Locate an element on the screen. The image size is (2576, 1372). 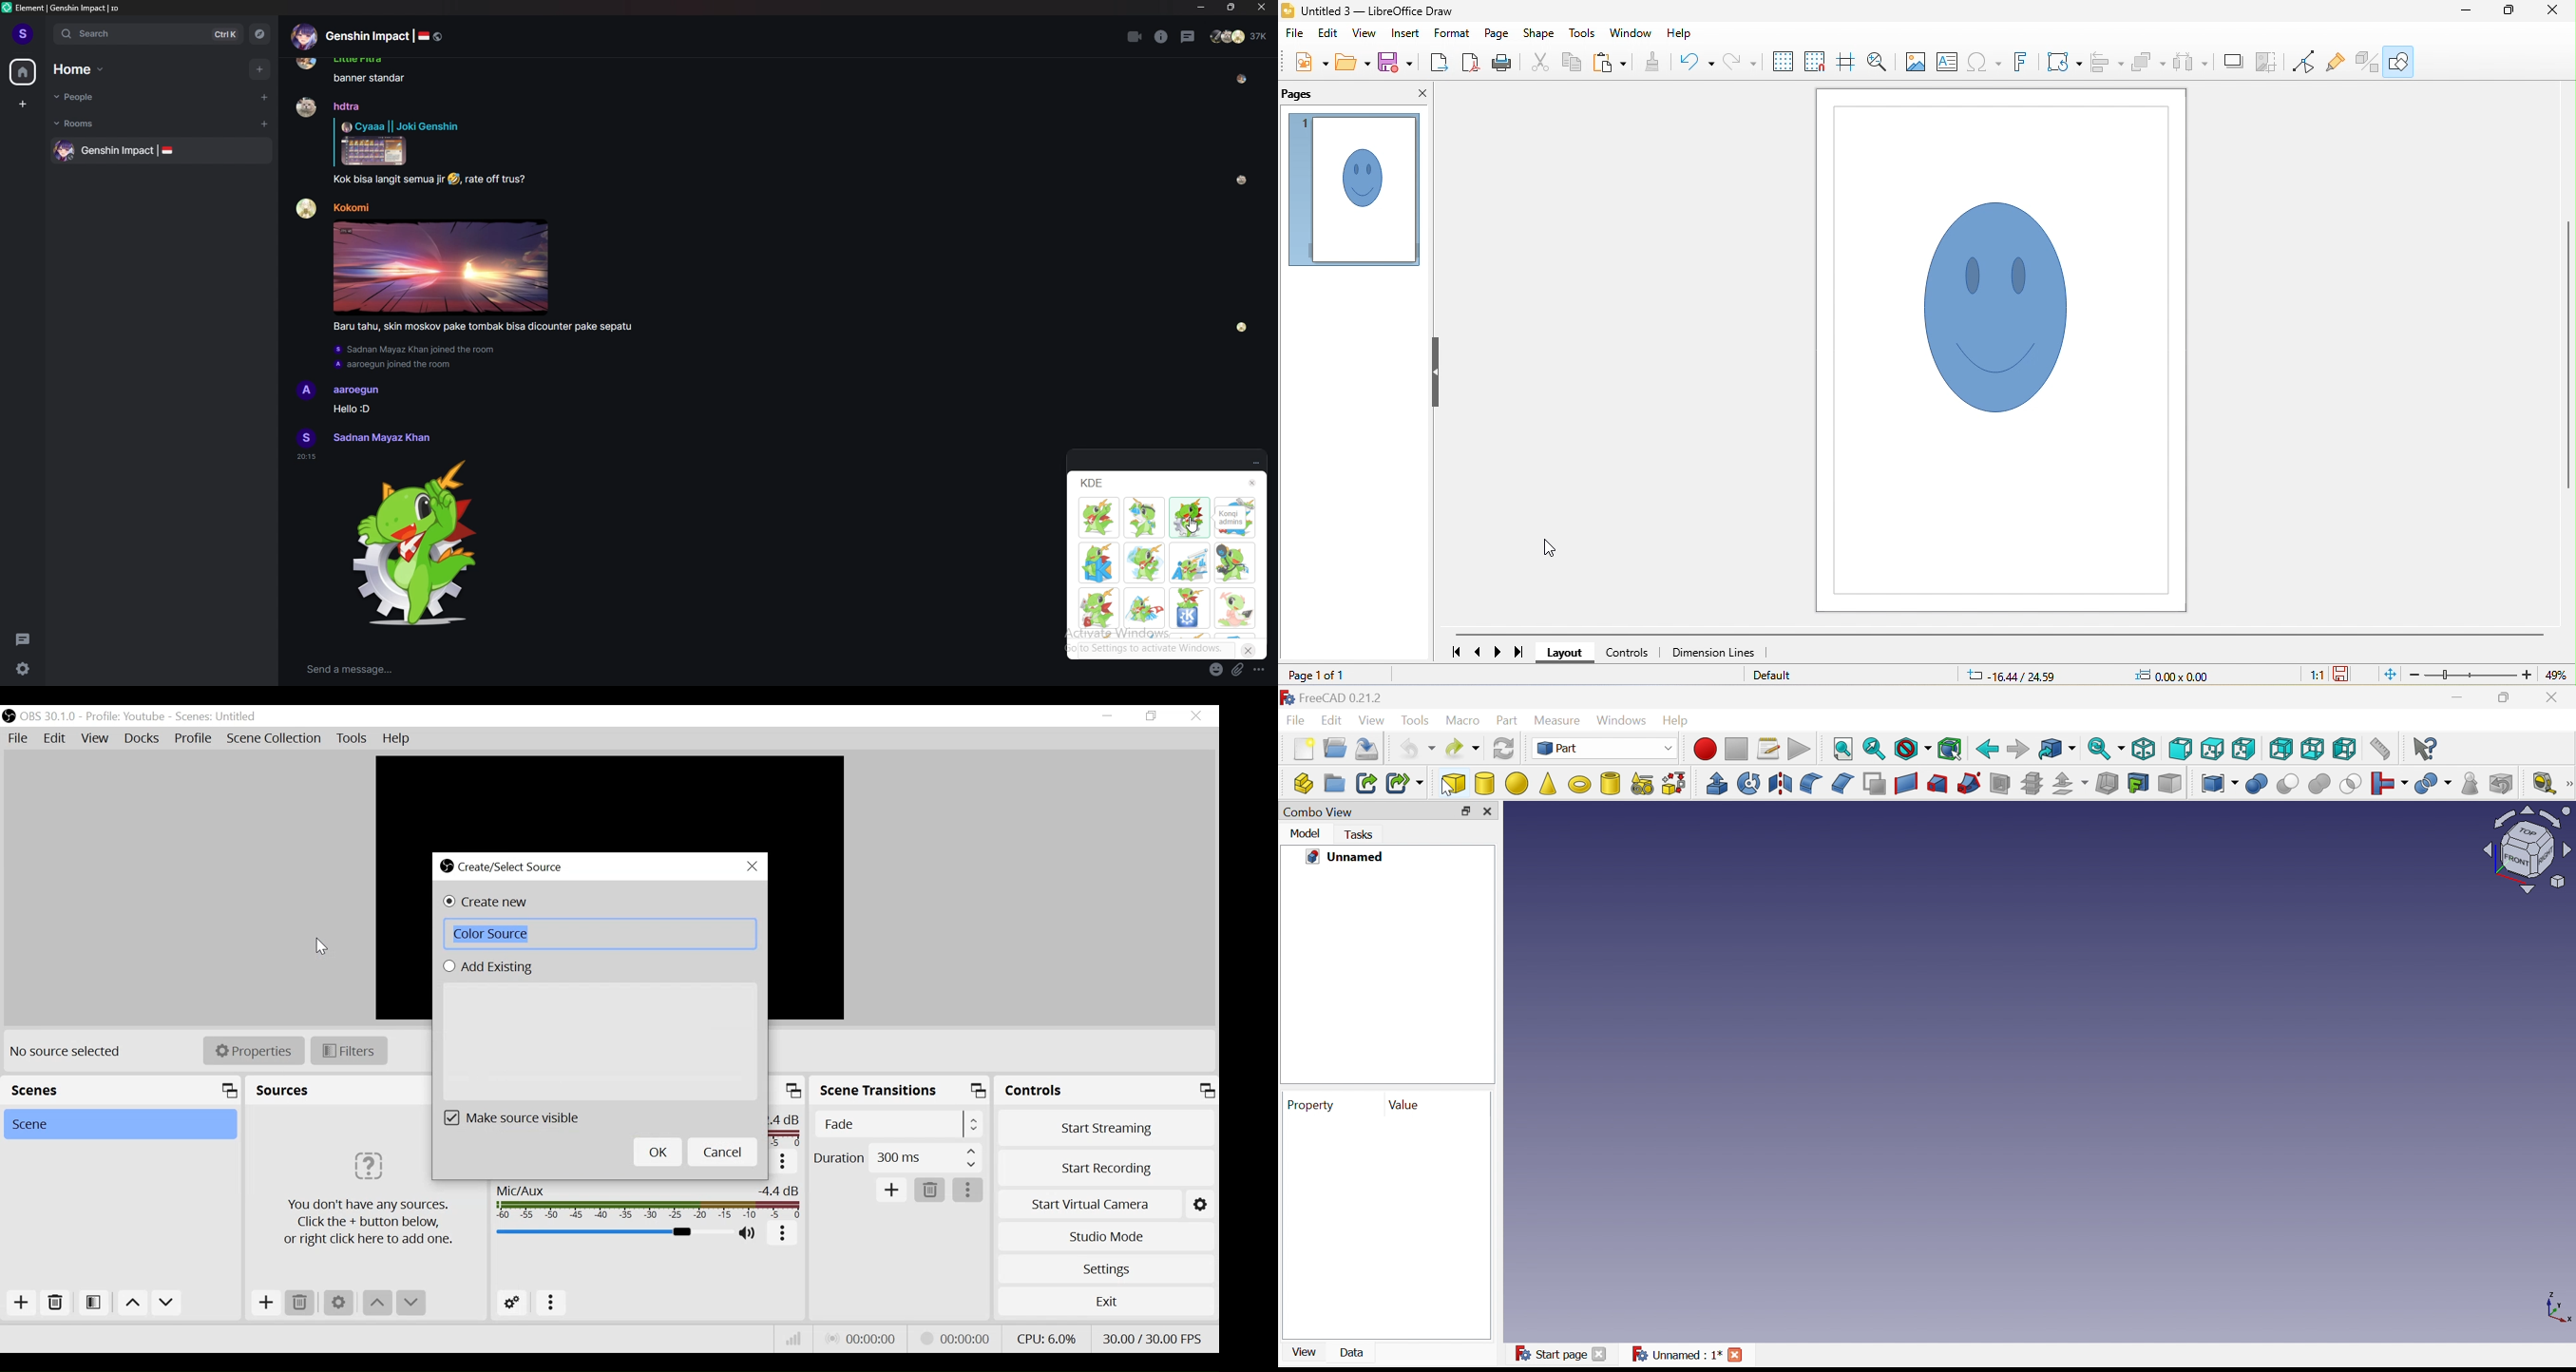
threads is located at coordinates (1189, 37).